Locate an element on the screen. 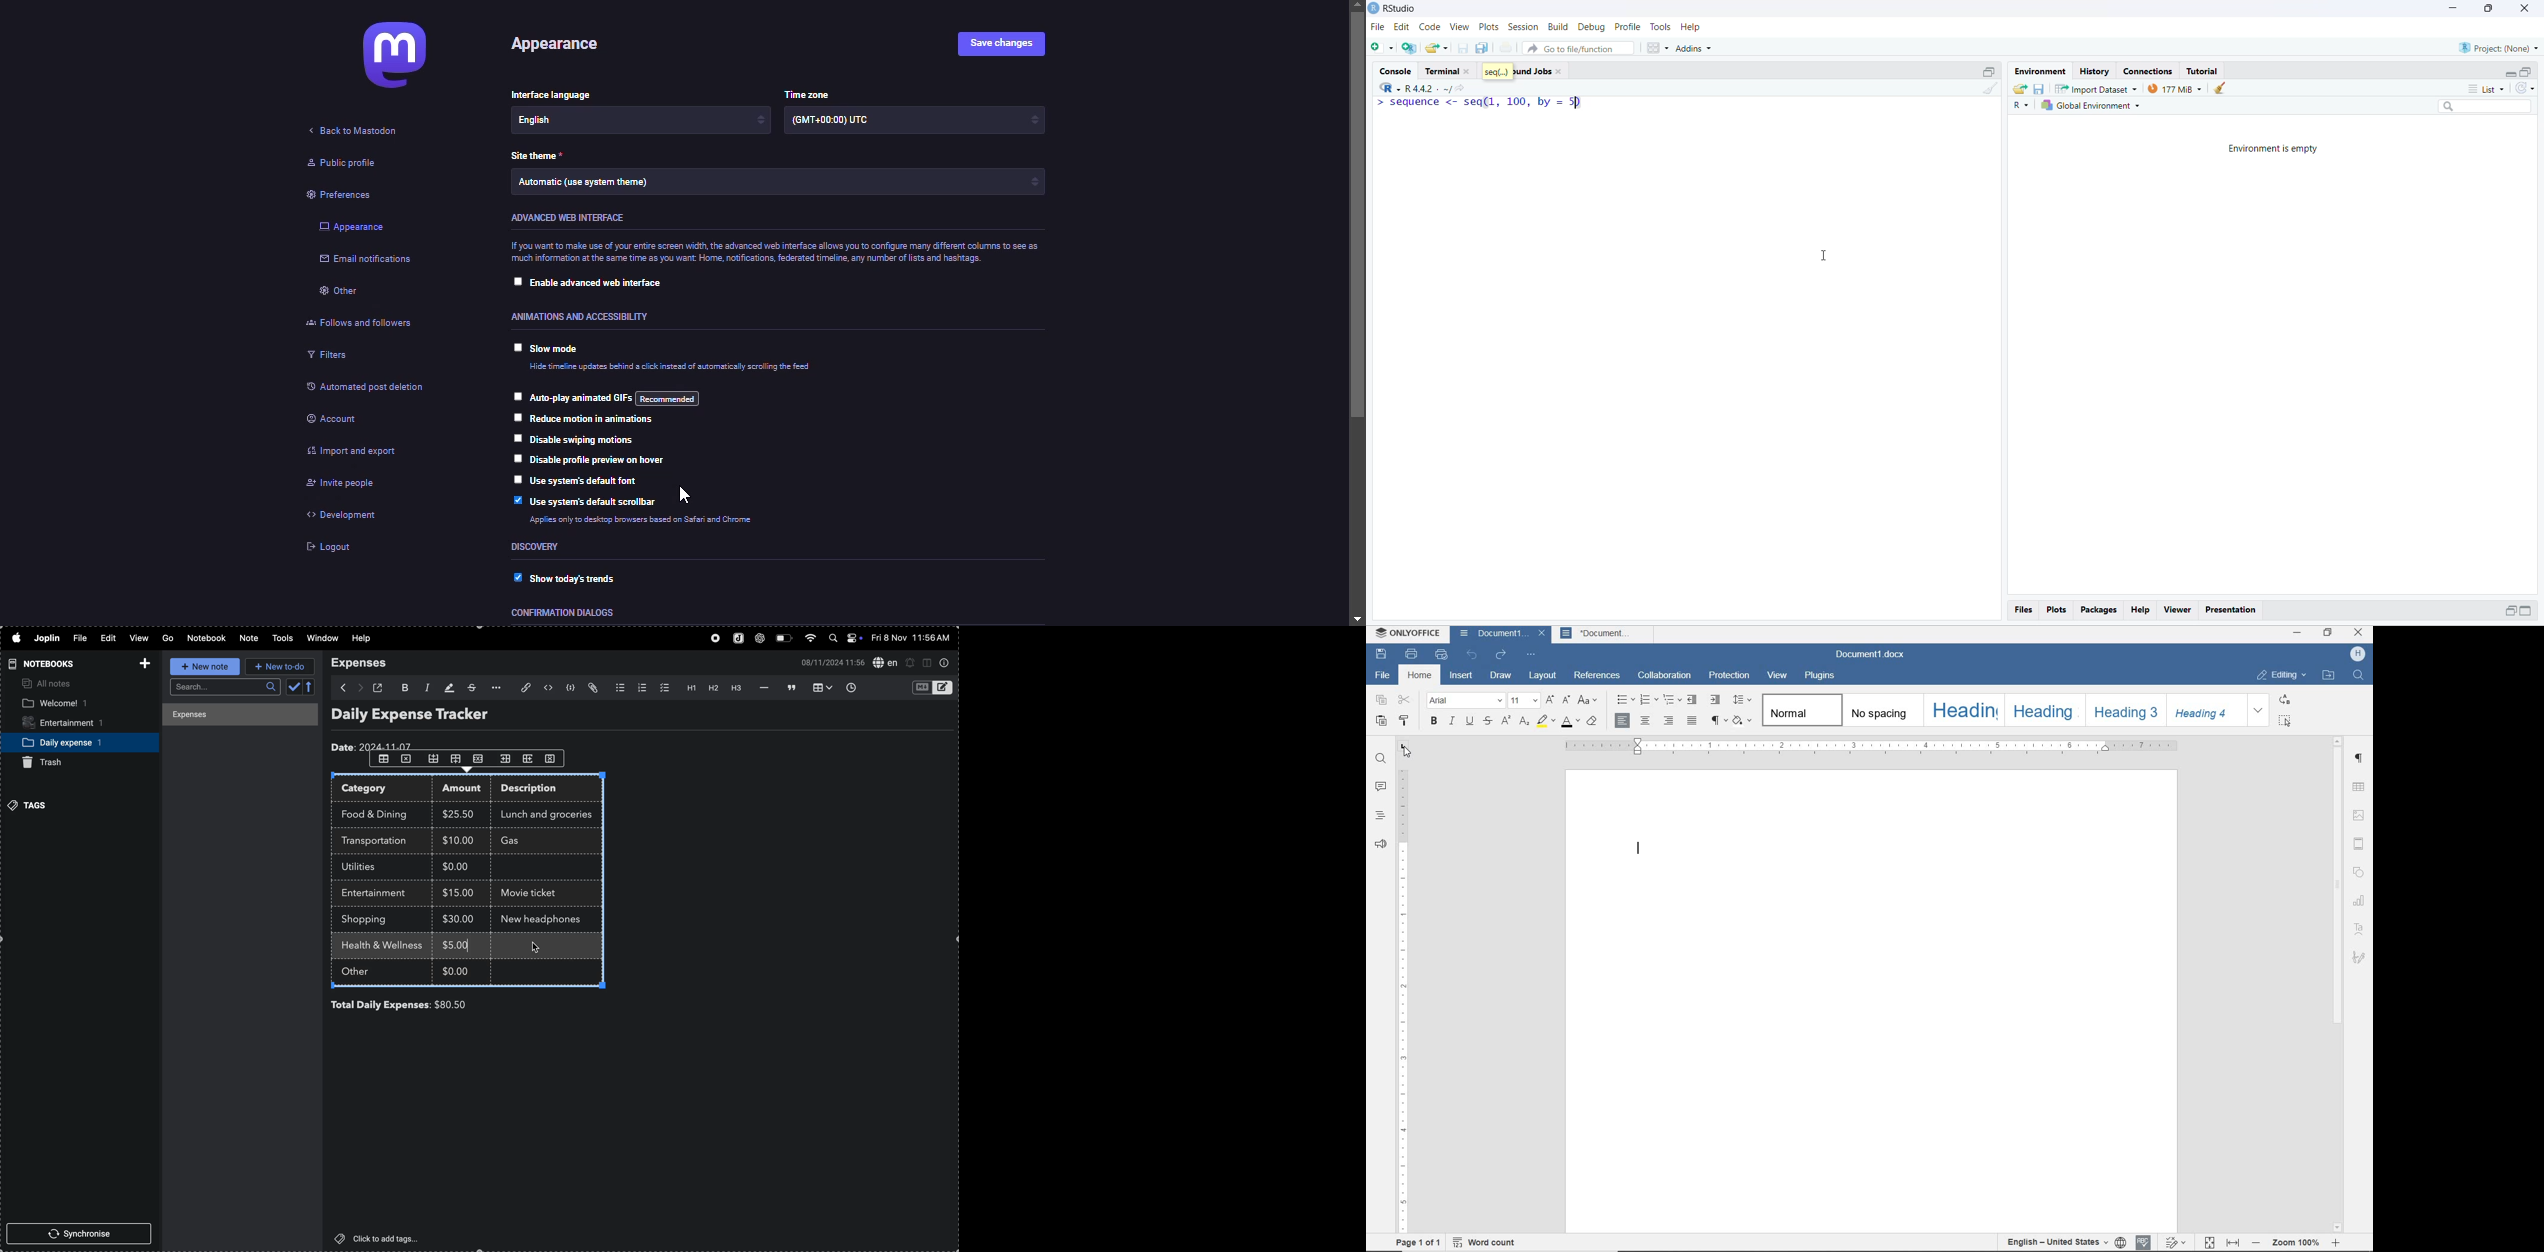  delete coloumn is located at coordinates (555, 758).